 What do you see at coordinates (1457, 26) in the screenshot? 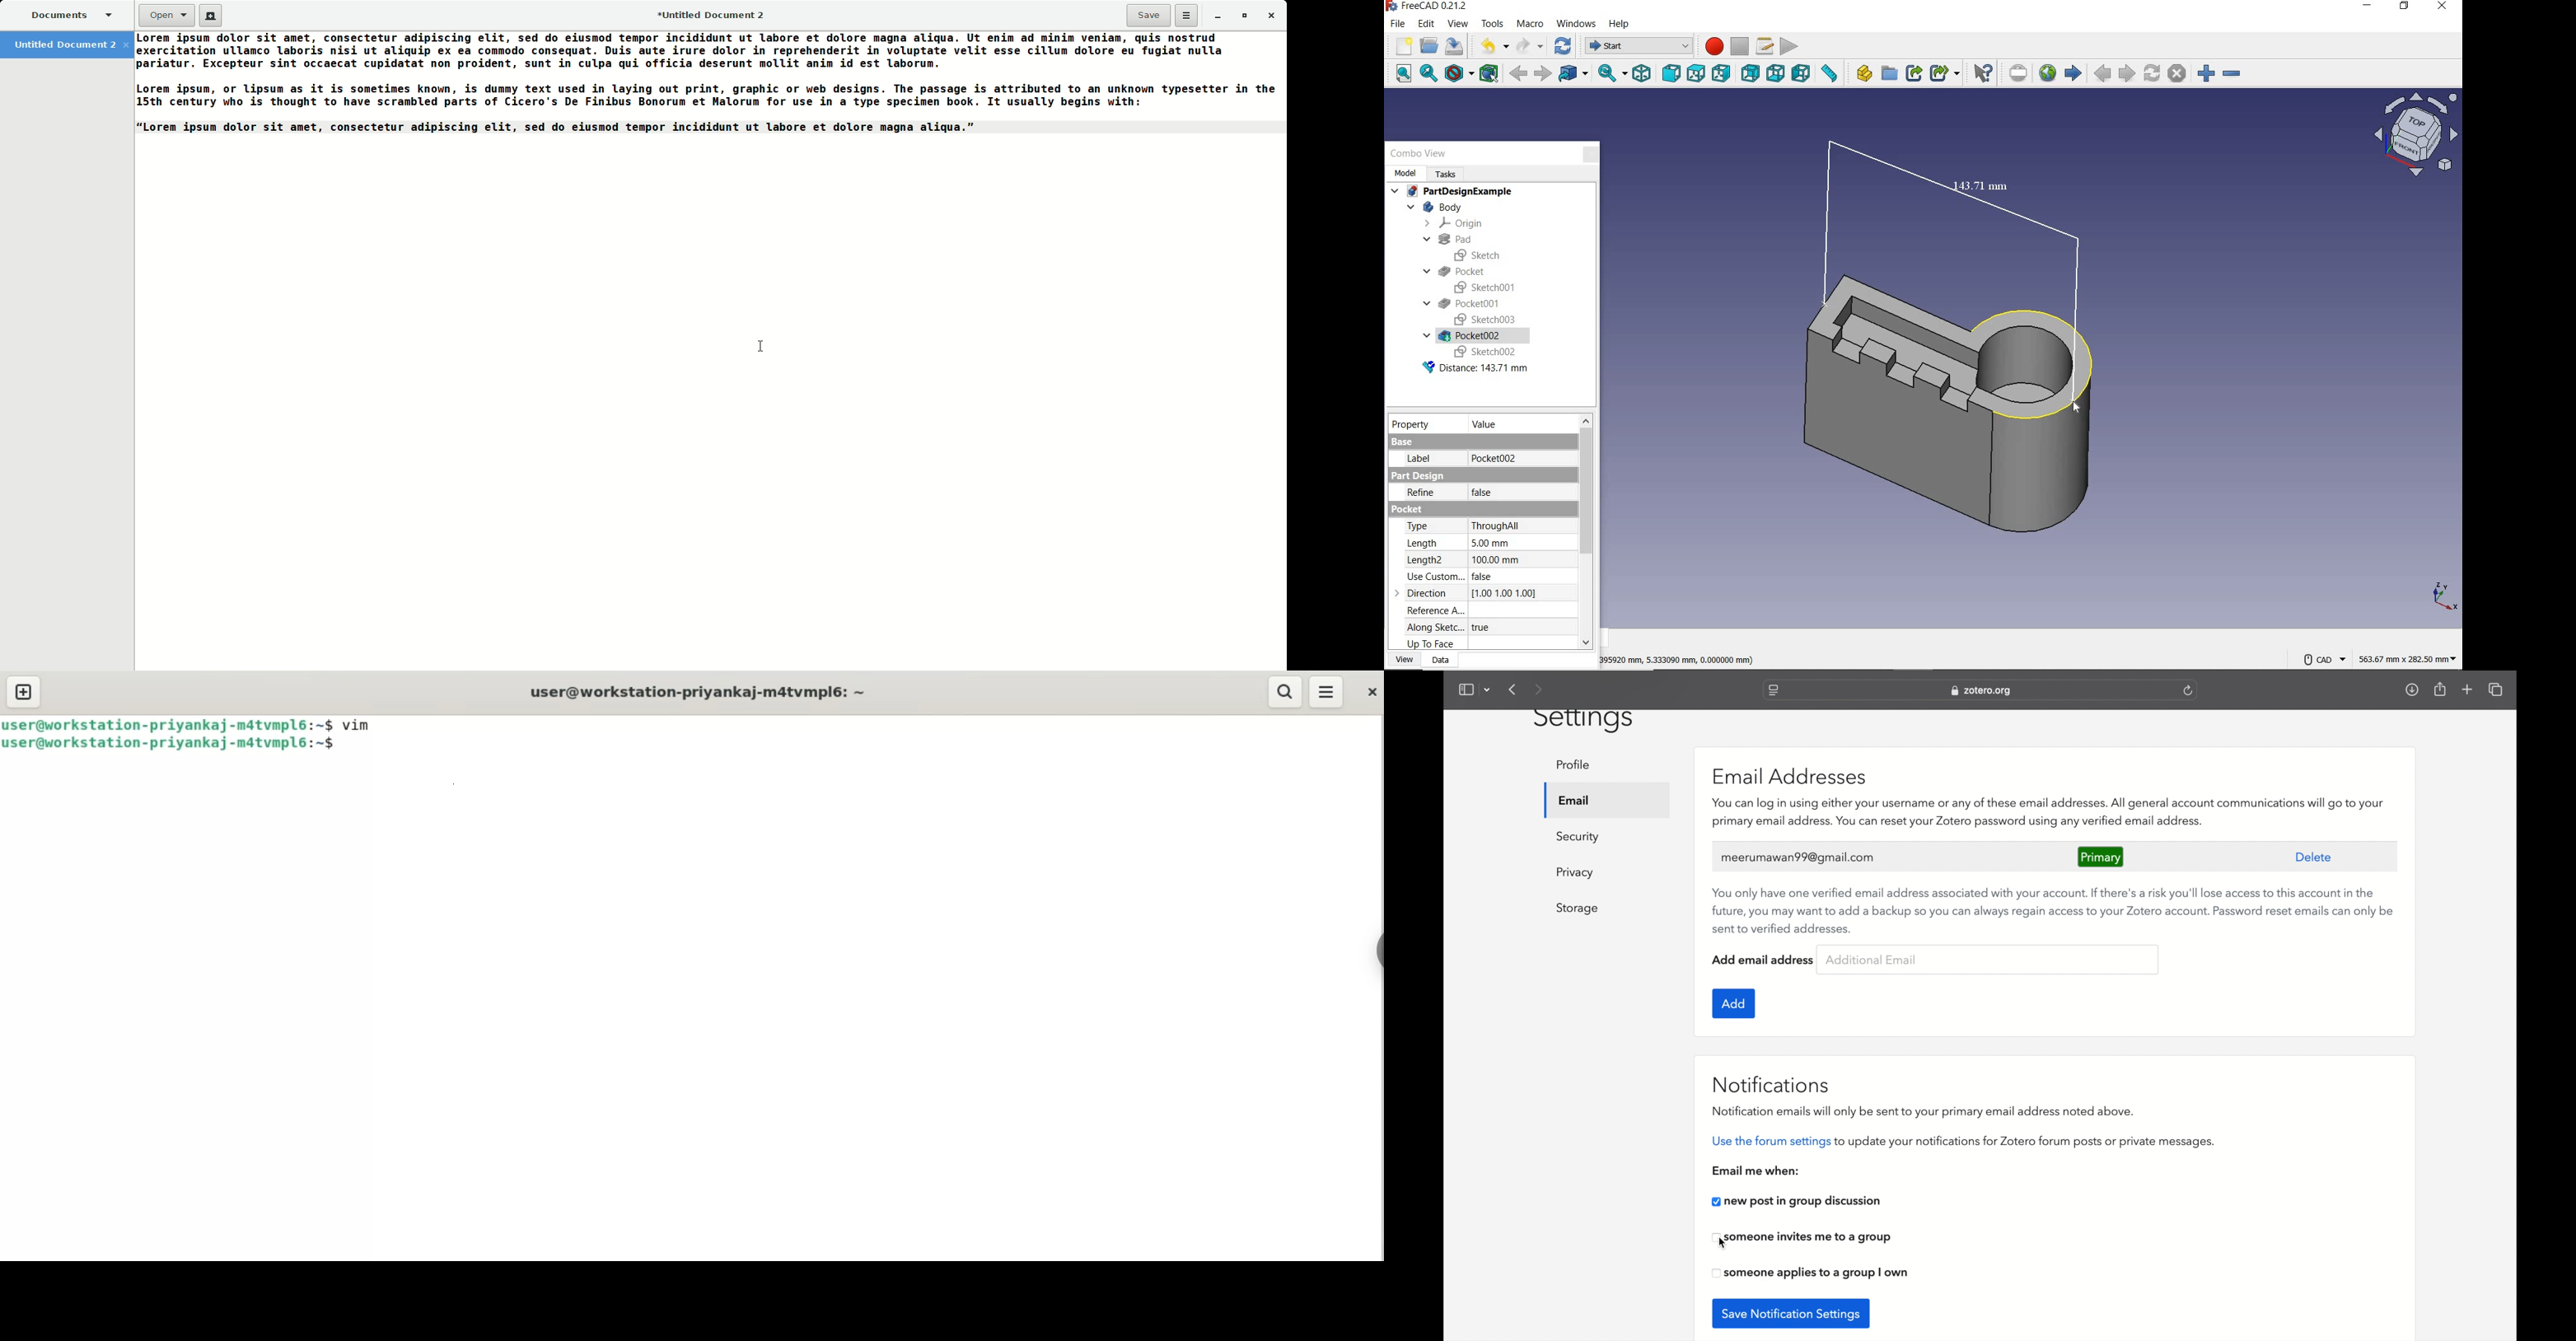
I see `view` at bounding box center [1457, 26].